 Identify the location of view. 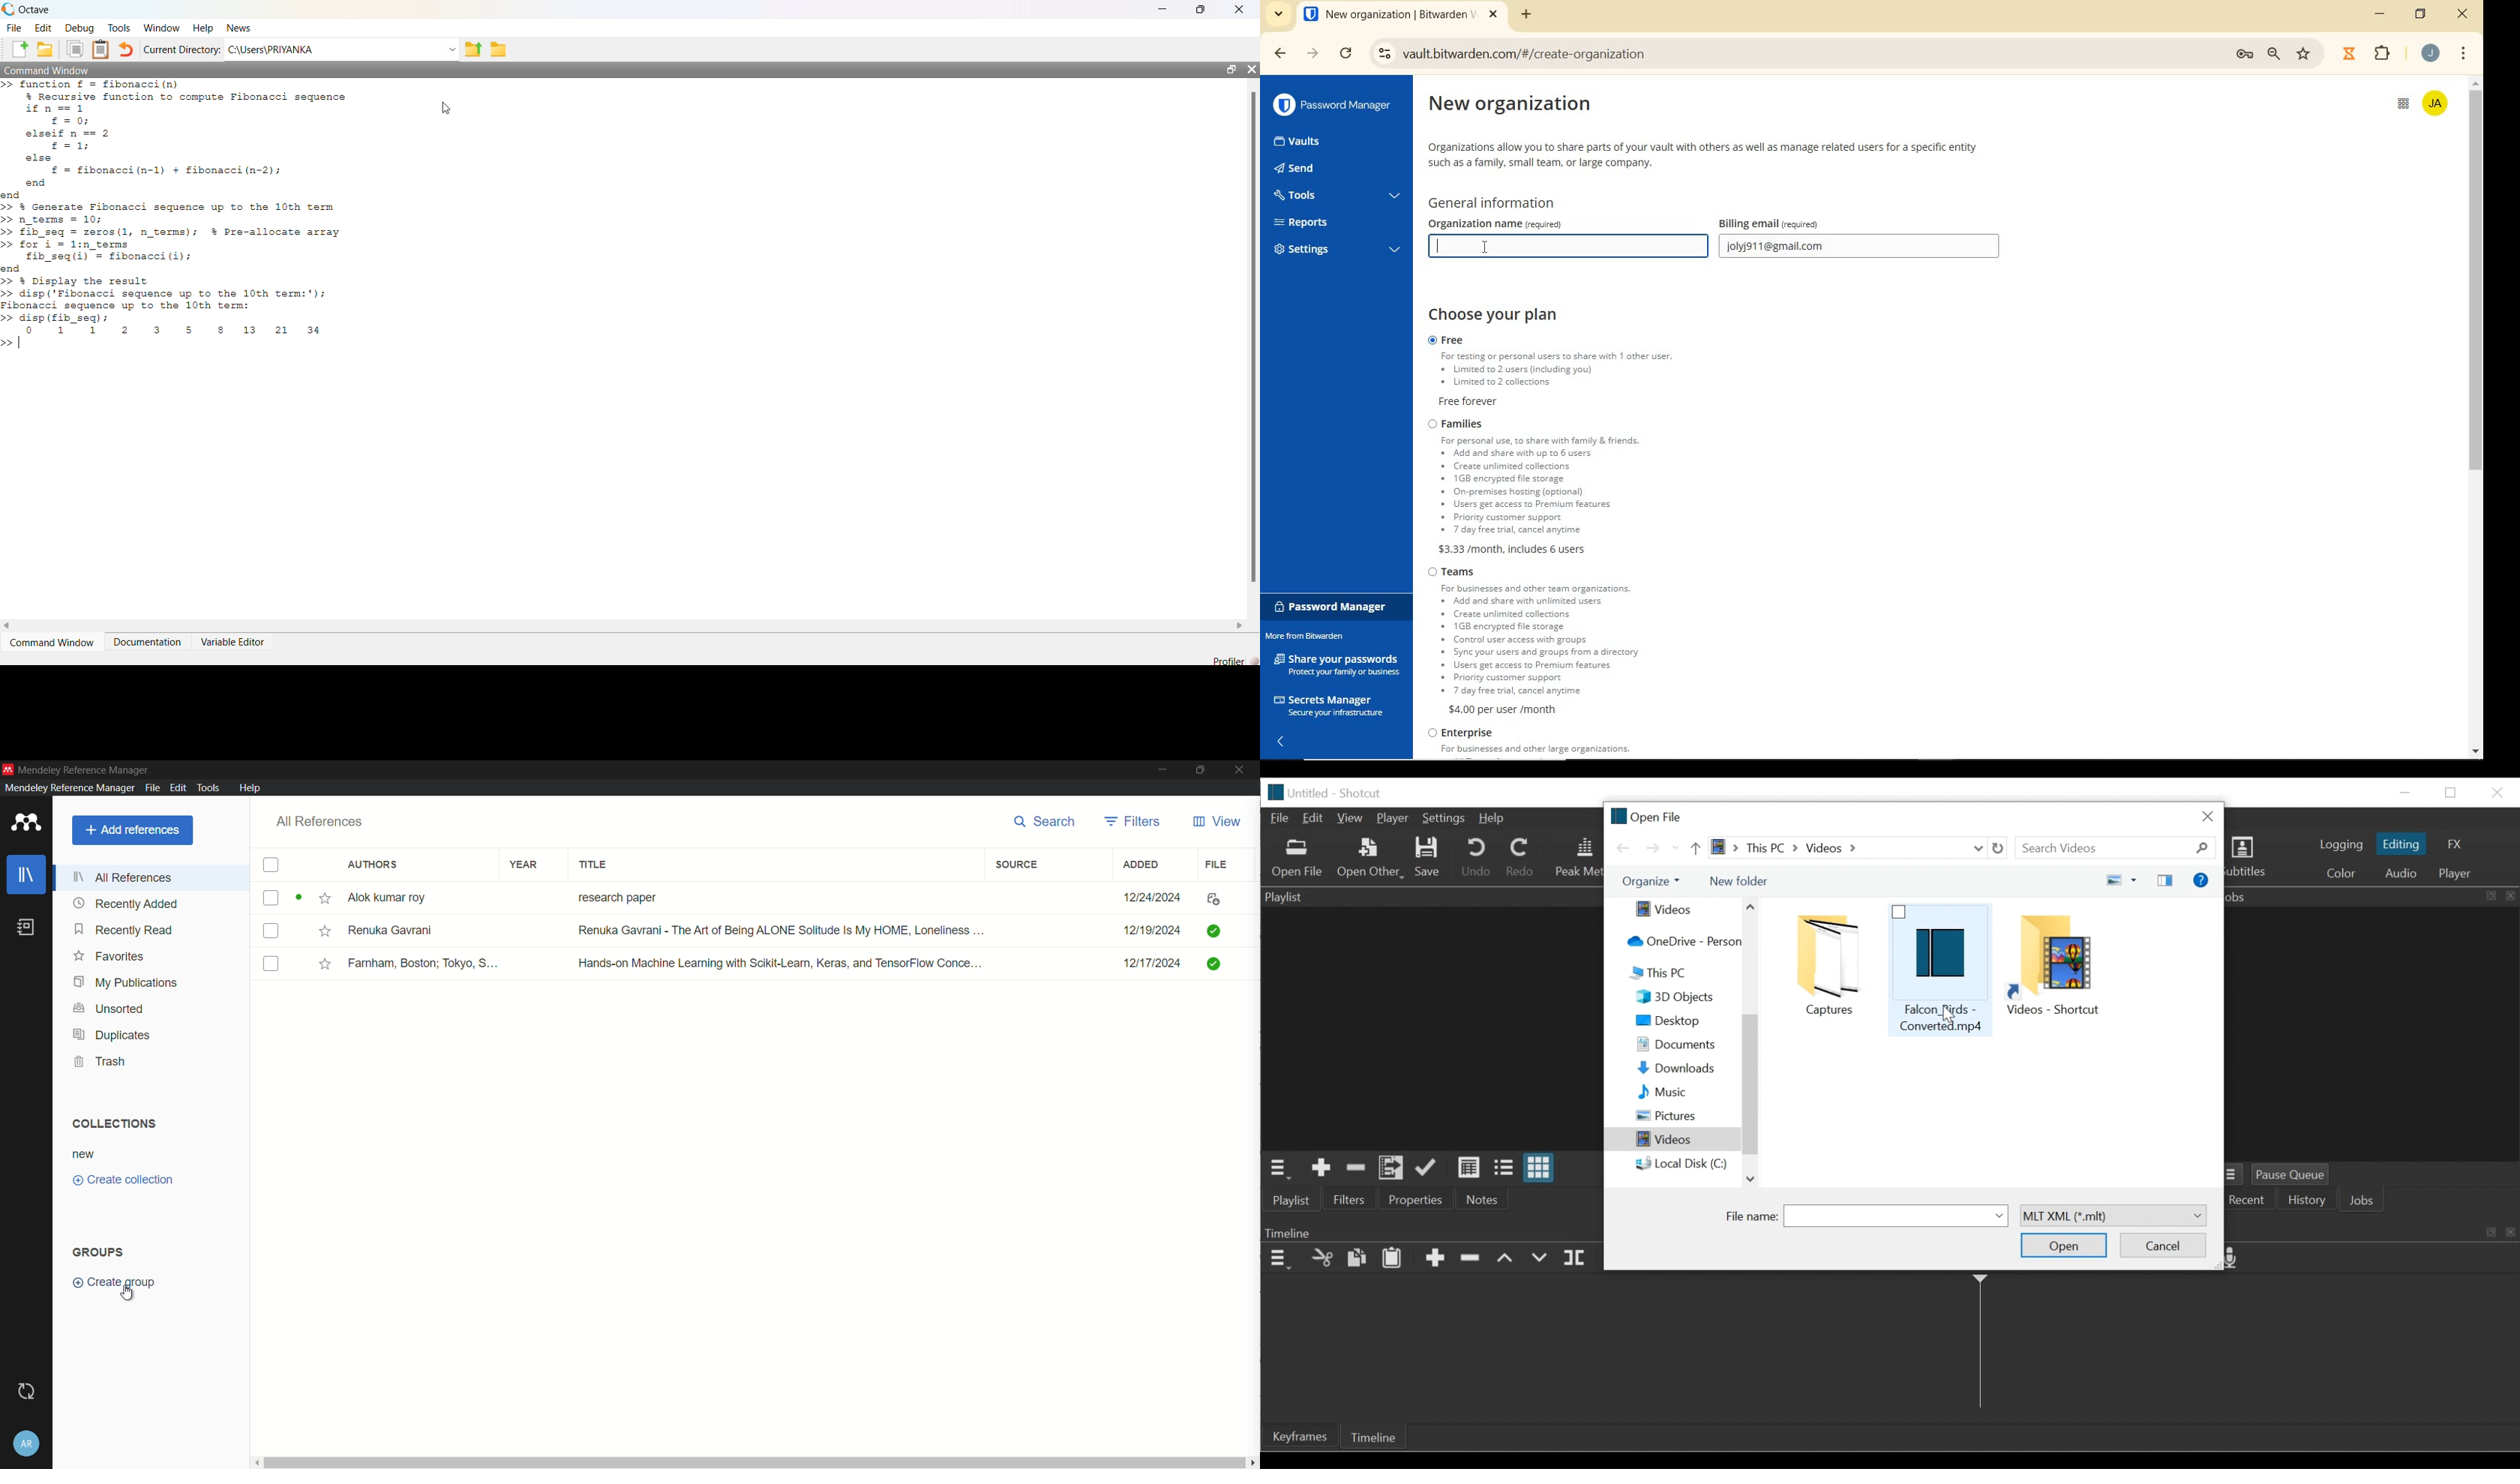
(1215, 822).